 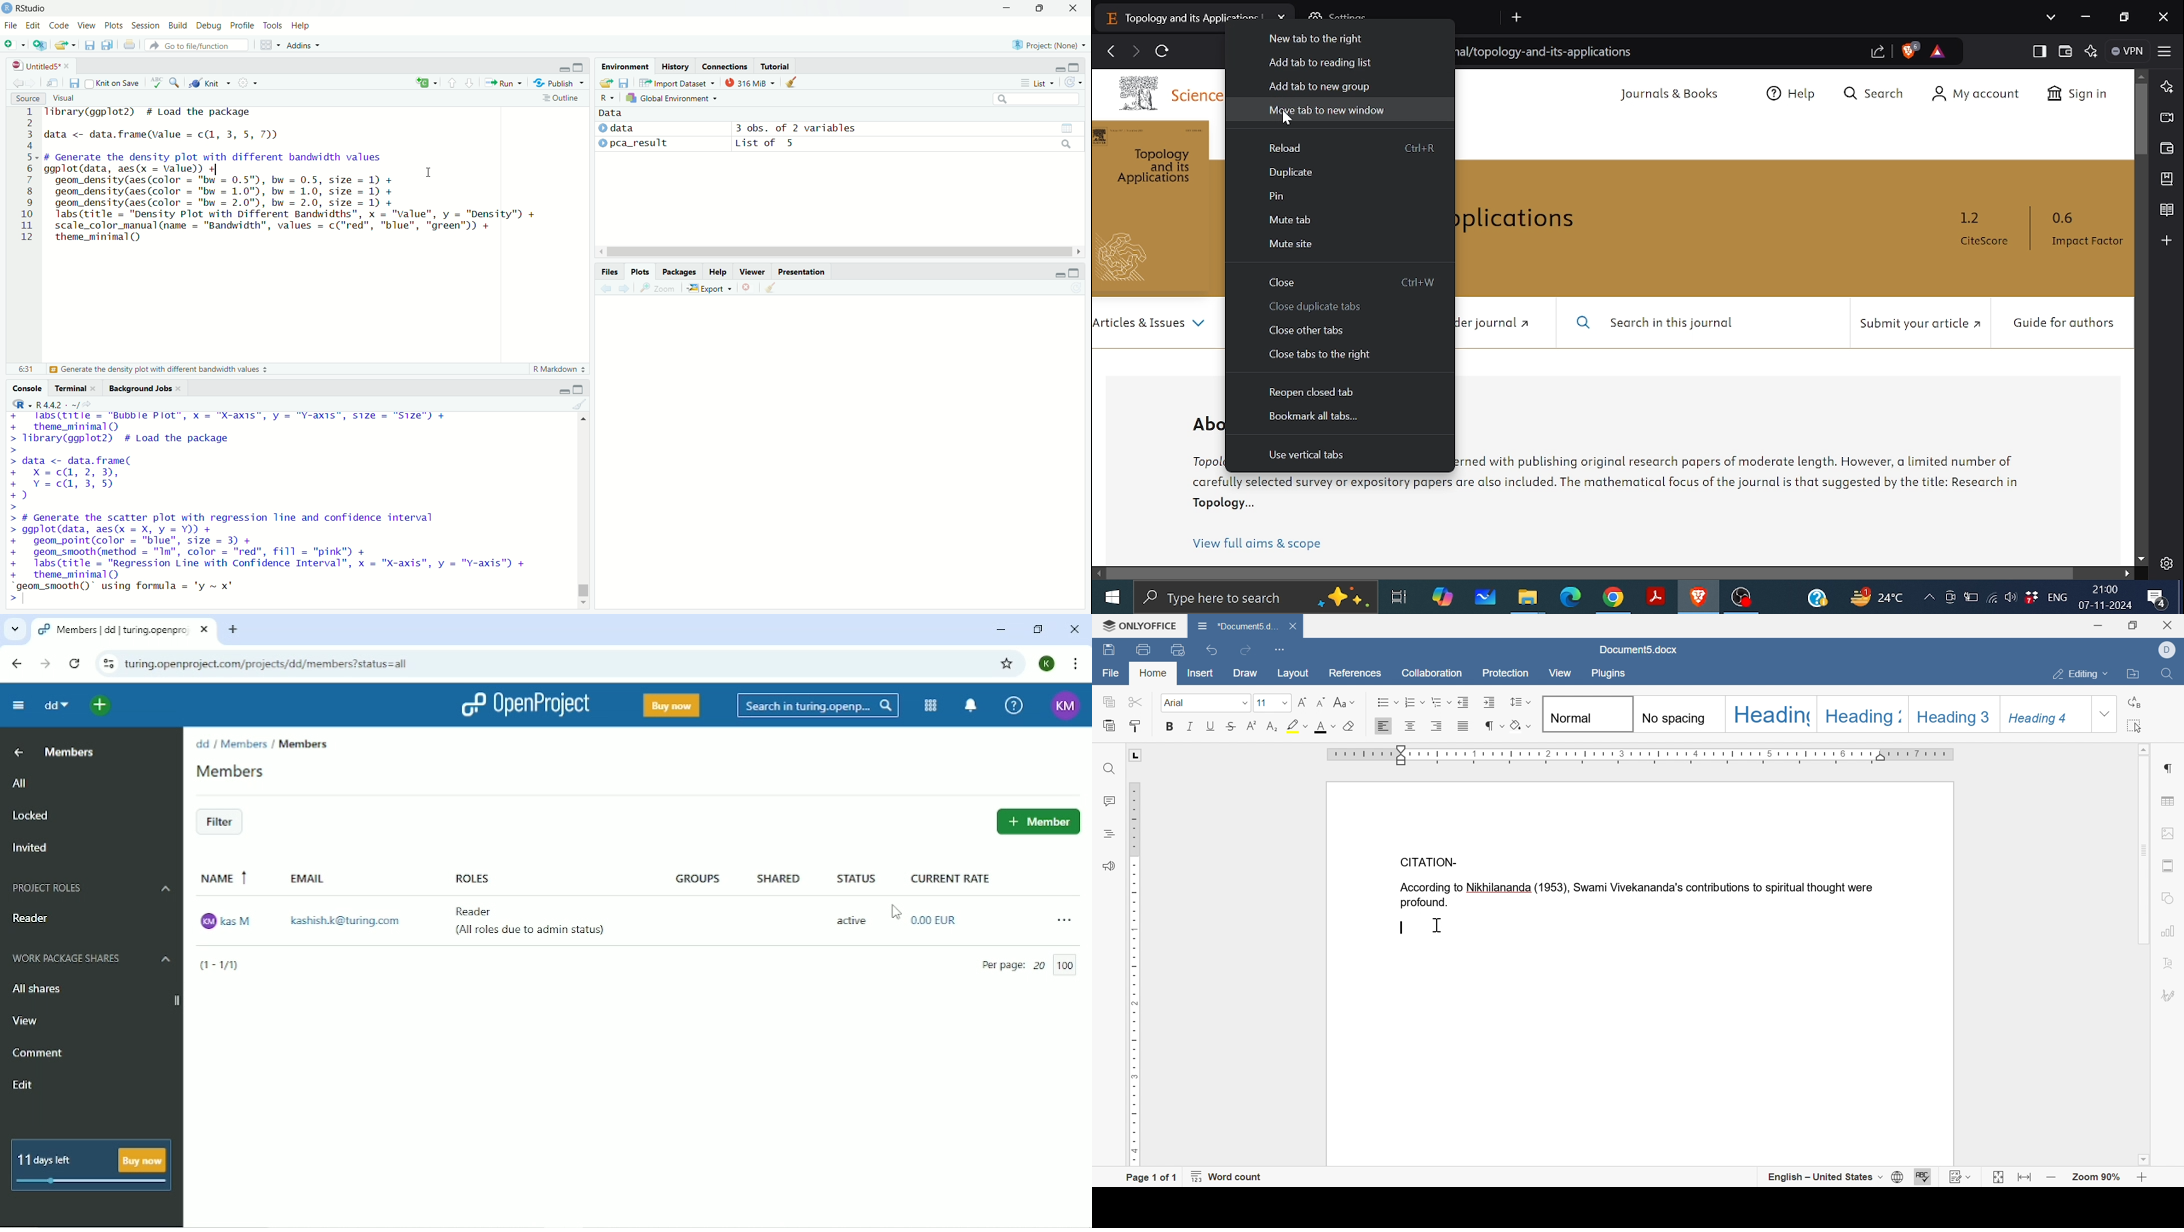 I want to click on Console, so click(x=26, y=388).